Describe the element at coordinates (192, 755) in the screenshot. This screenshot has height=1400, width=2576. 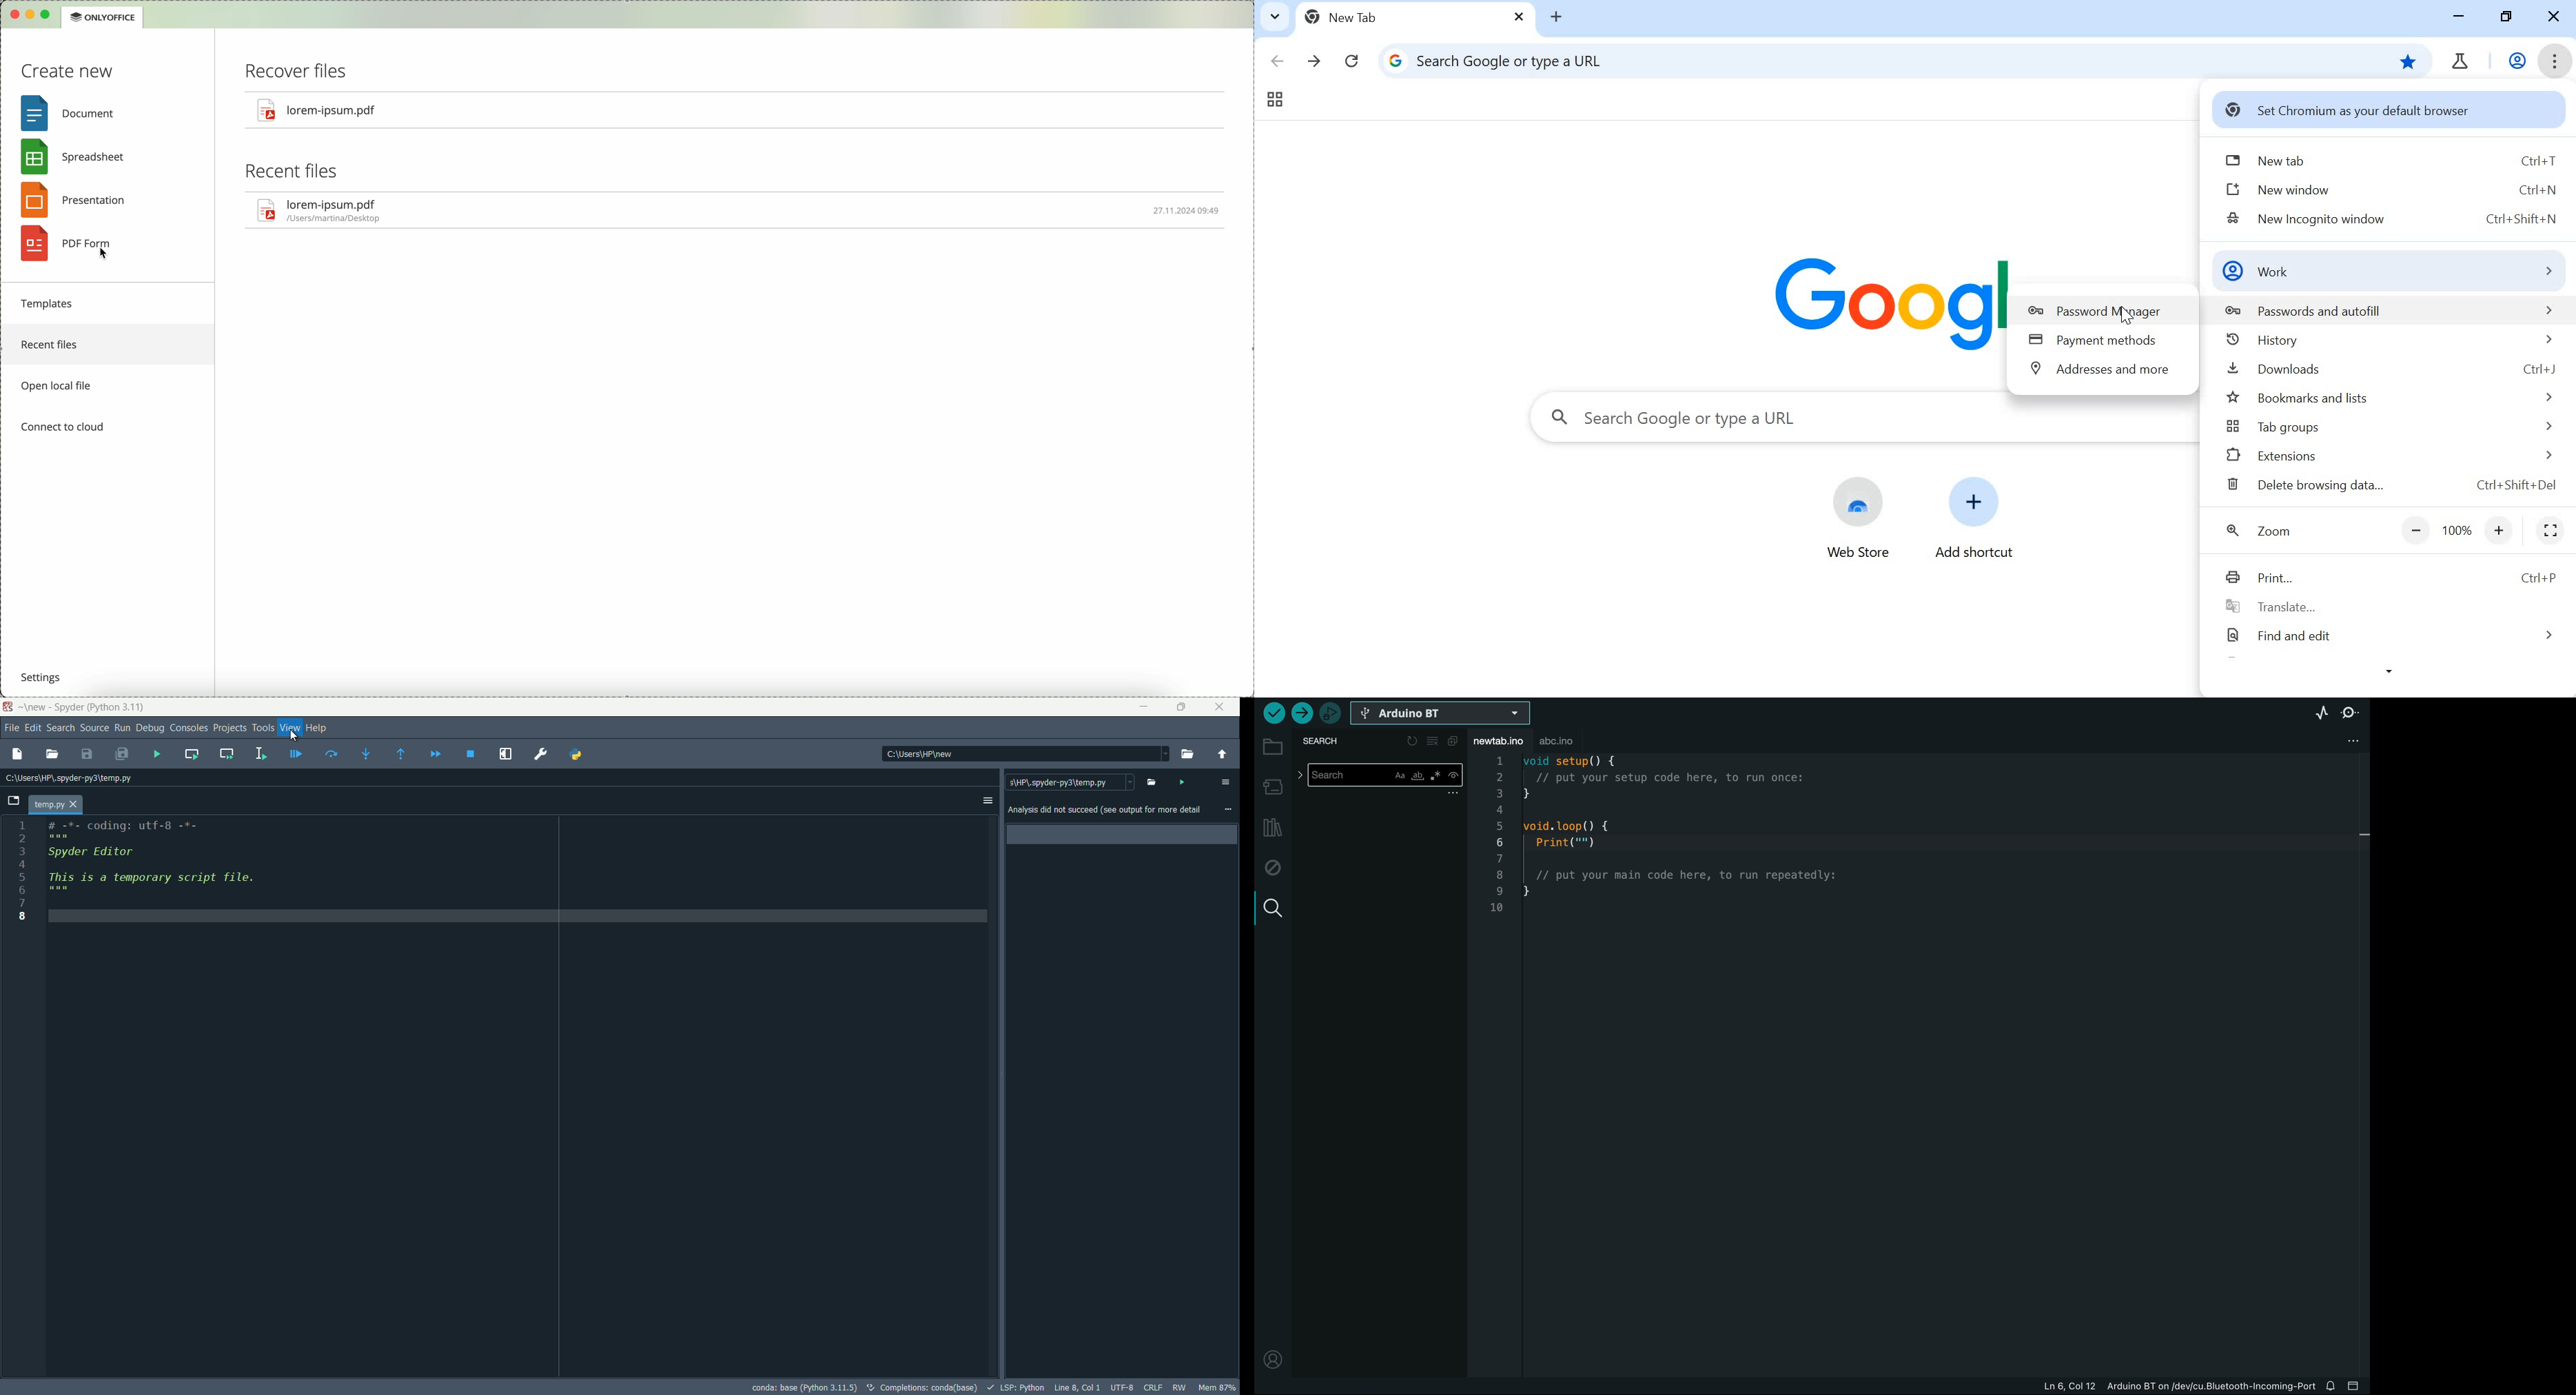
I see `run current cell` at that location.